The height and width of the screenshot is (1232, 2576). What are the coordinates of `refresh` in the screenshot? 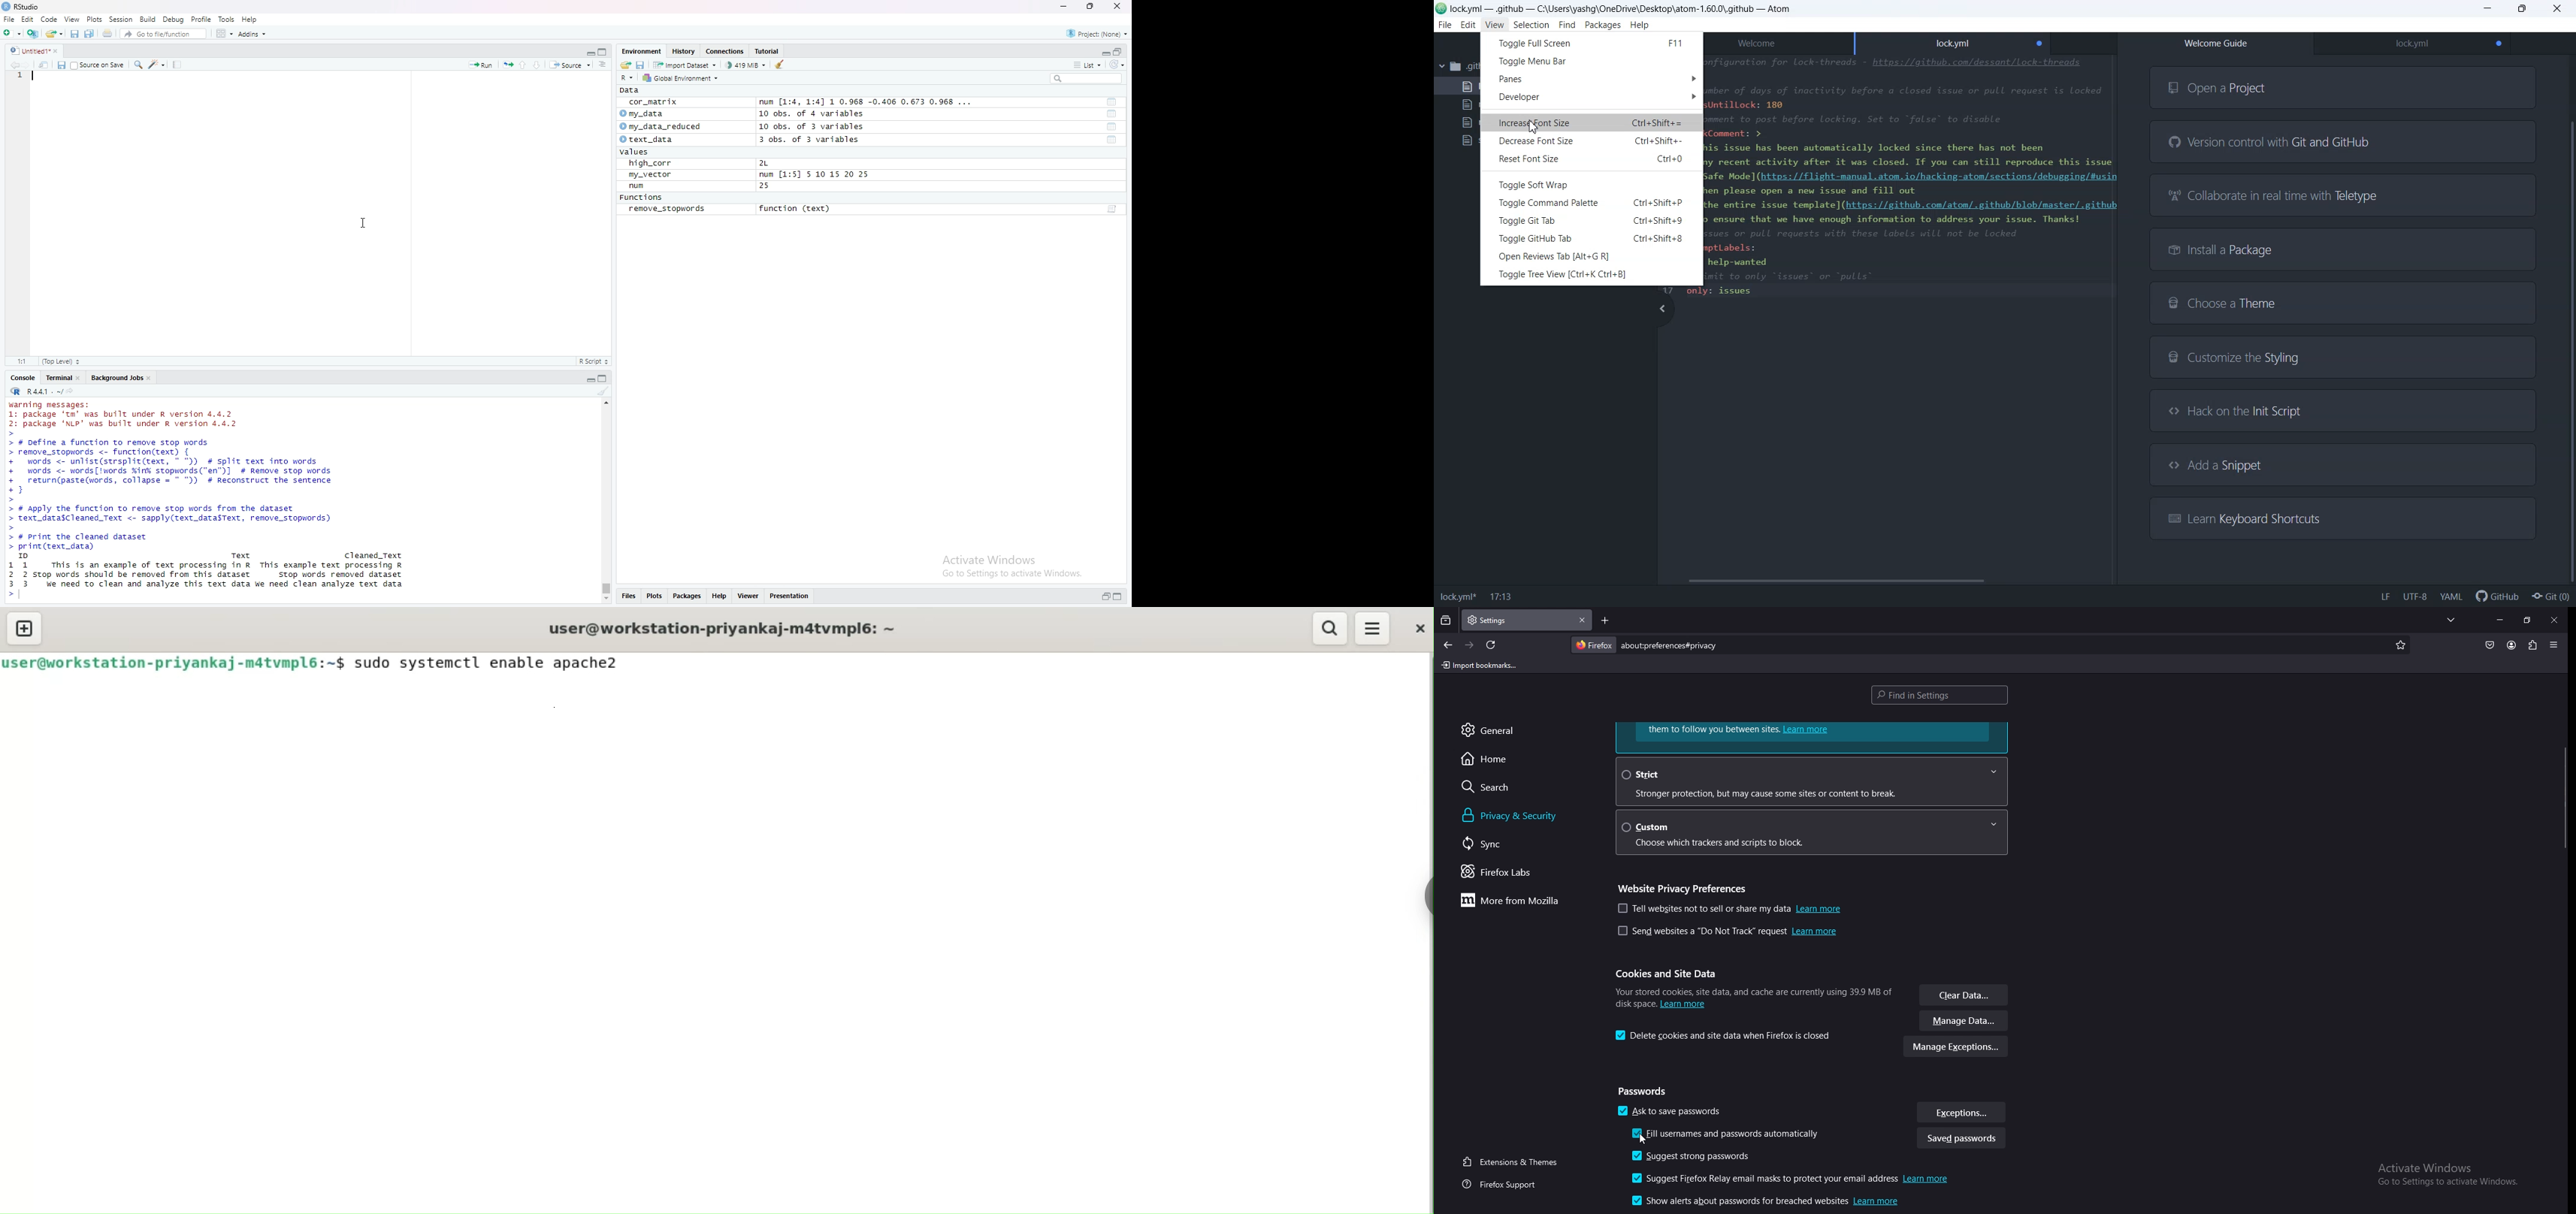 It's located at (1492, 645).